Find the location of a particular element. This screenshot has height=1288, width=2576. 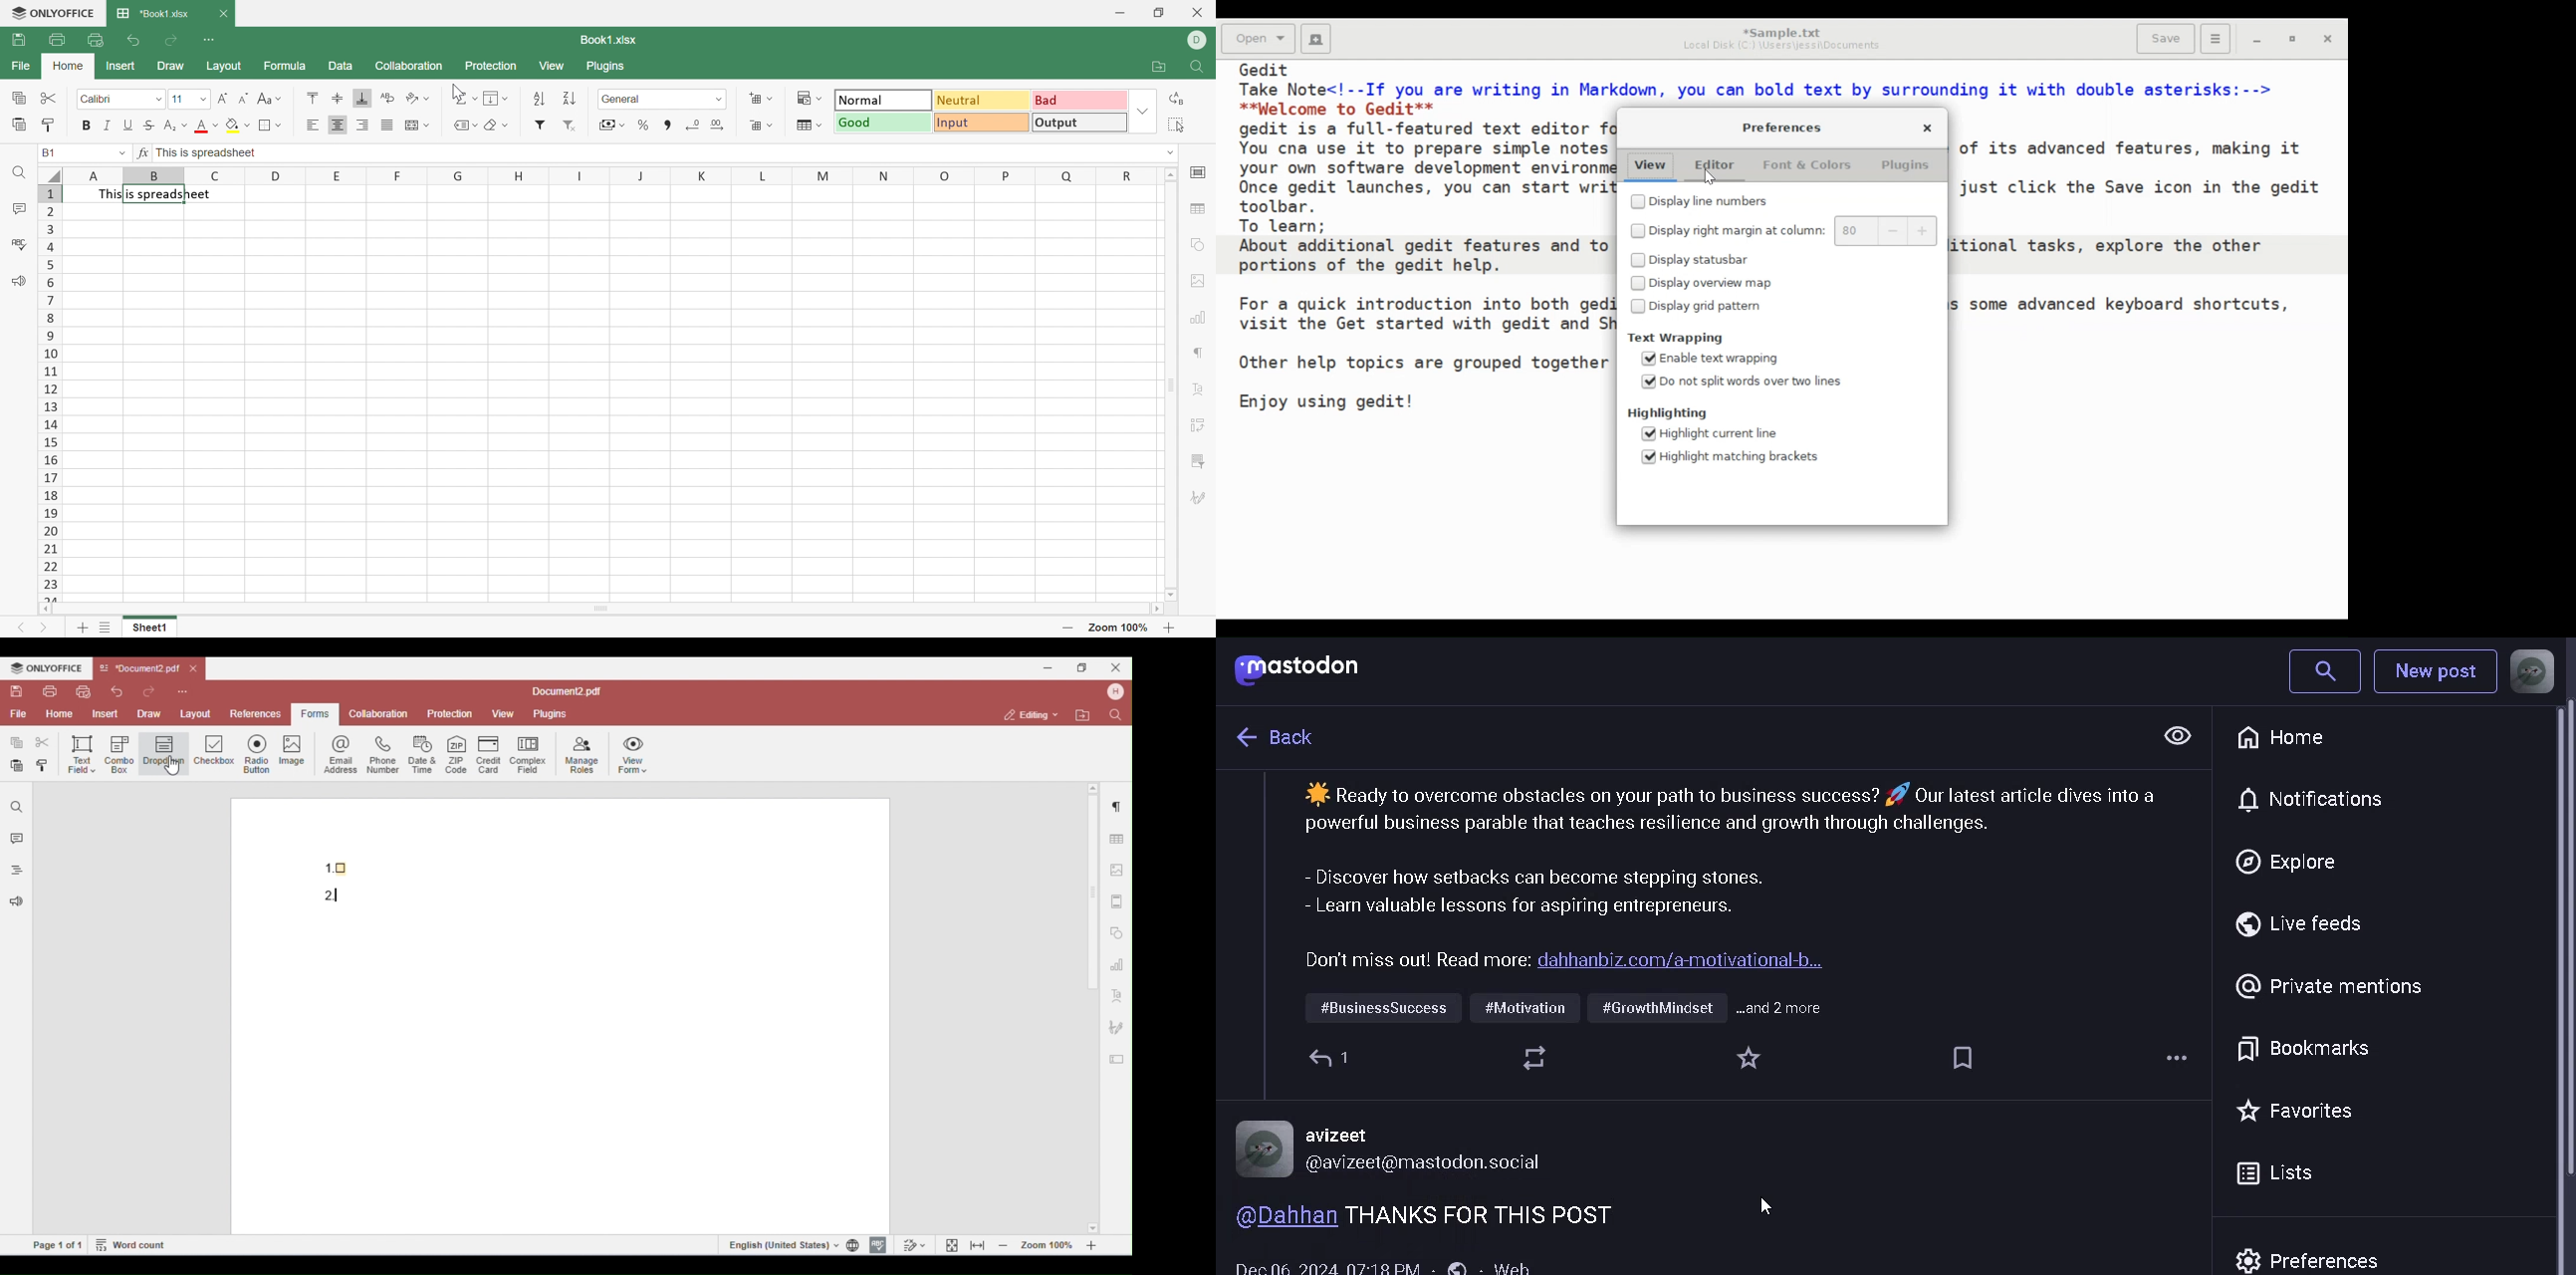

Draw is located at coordinates (170, 65).